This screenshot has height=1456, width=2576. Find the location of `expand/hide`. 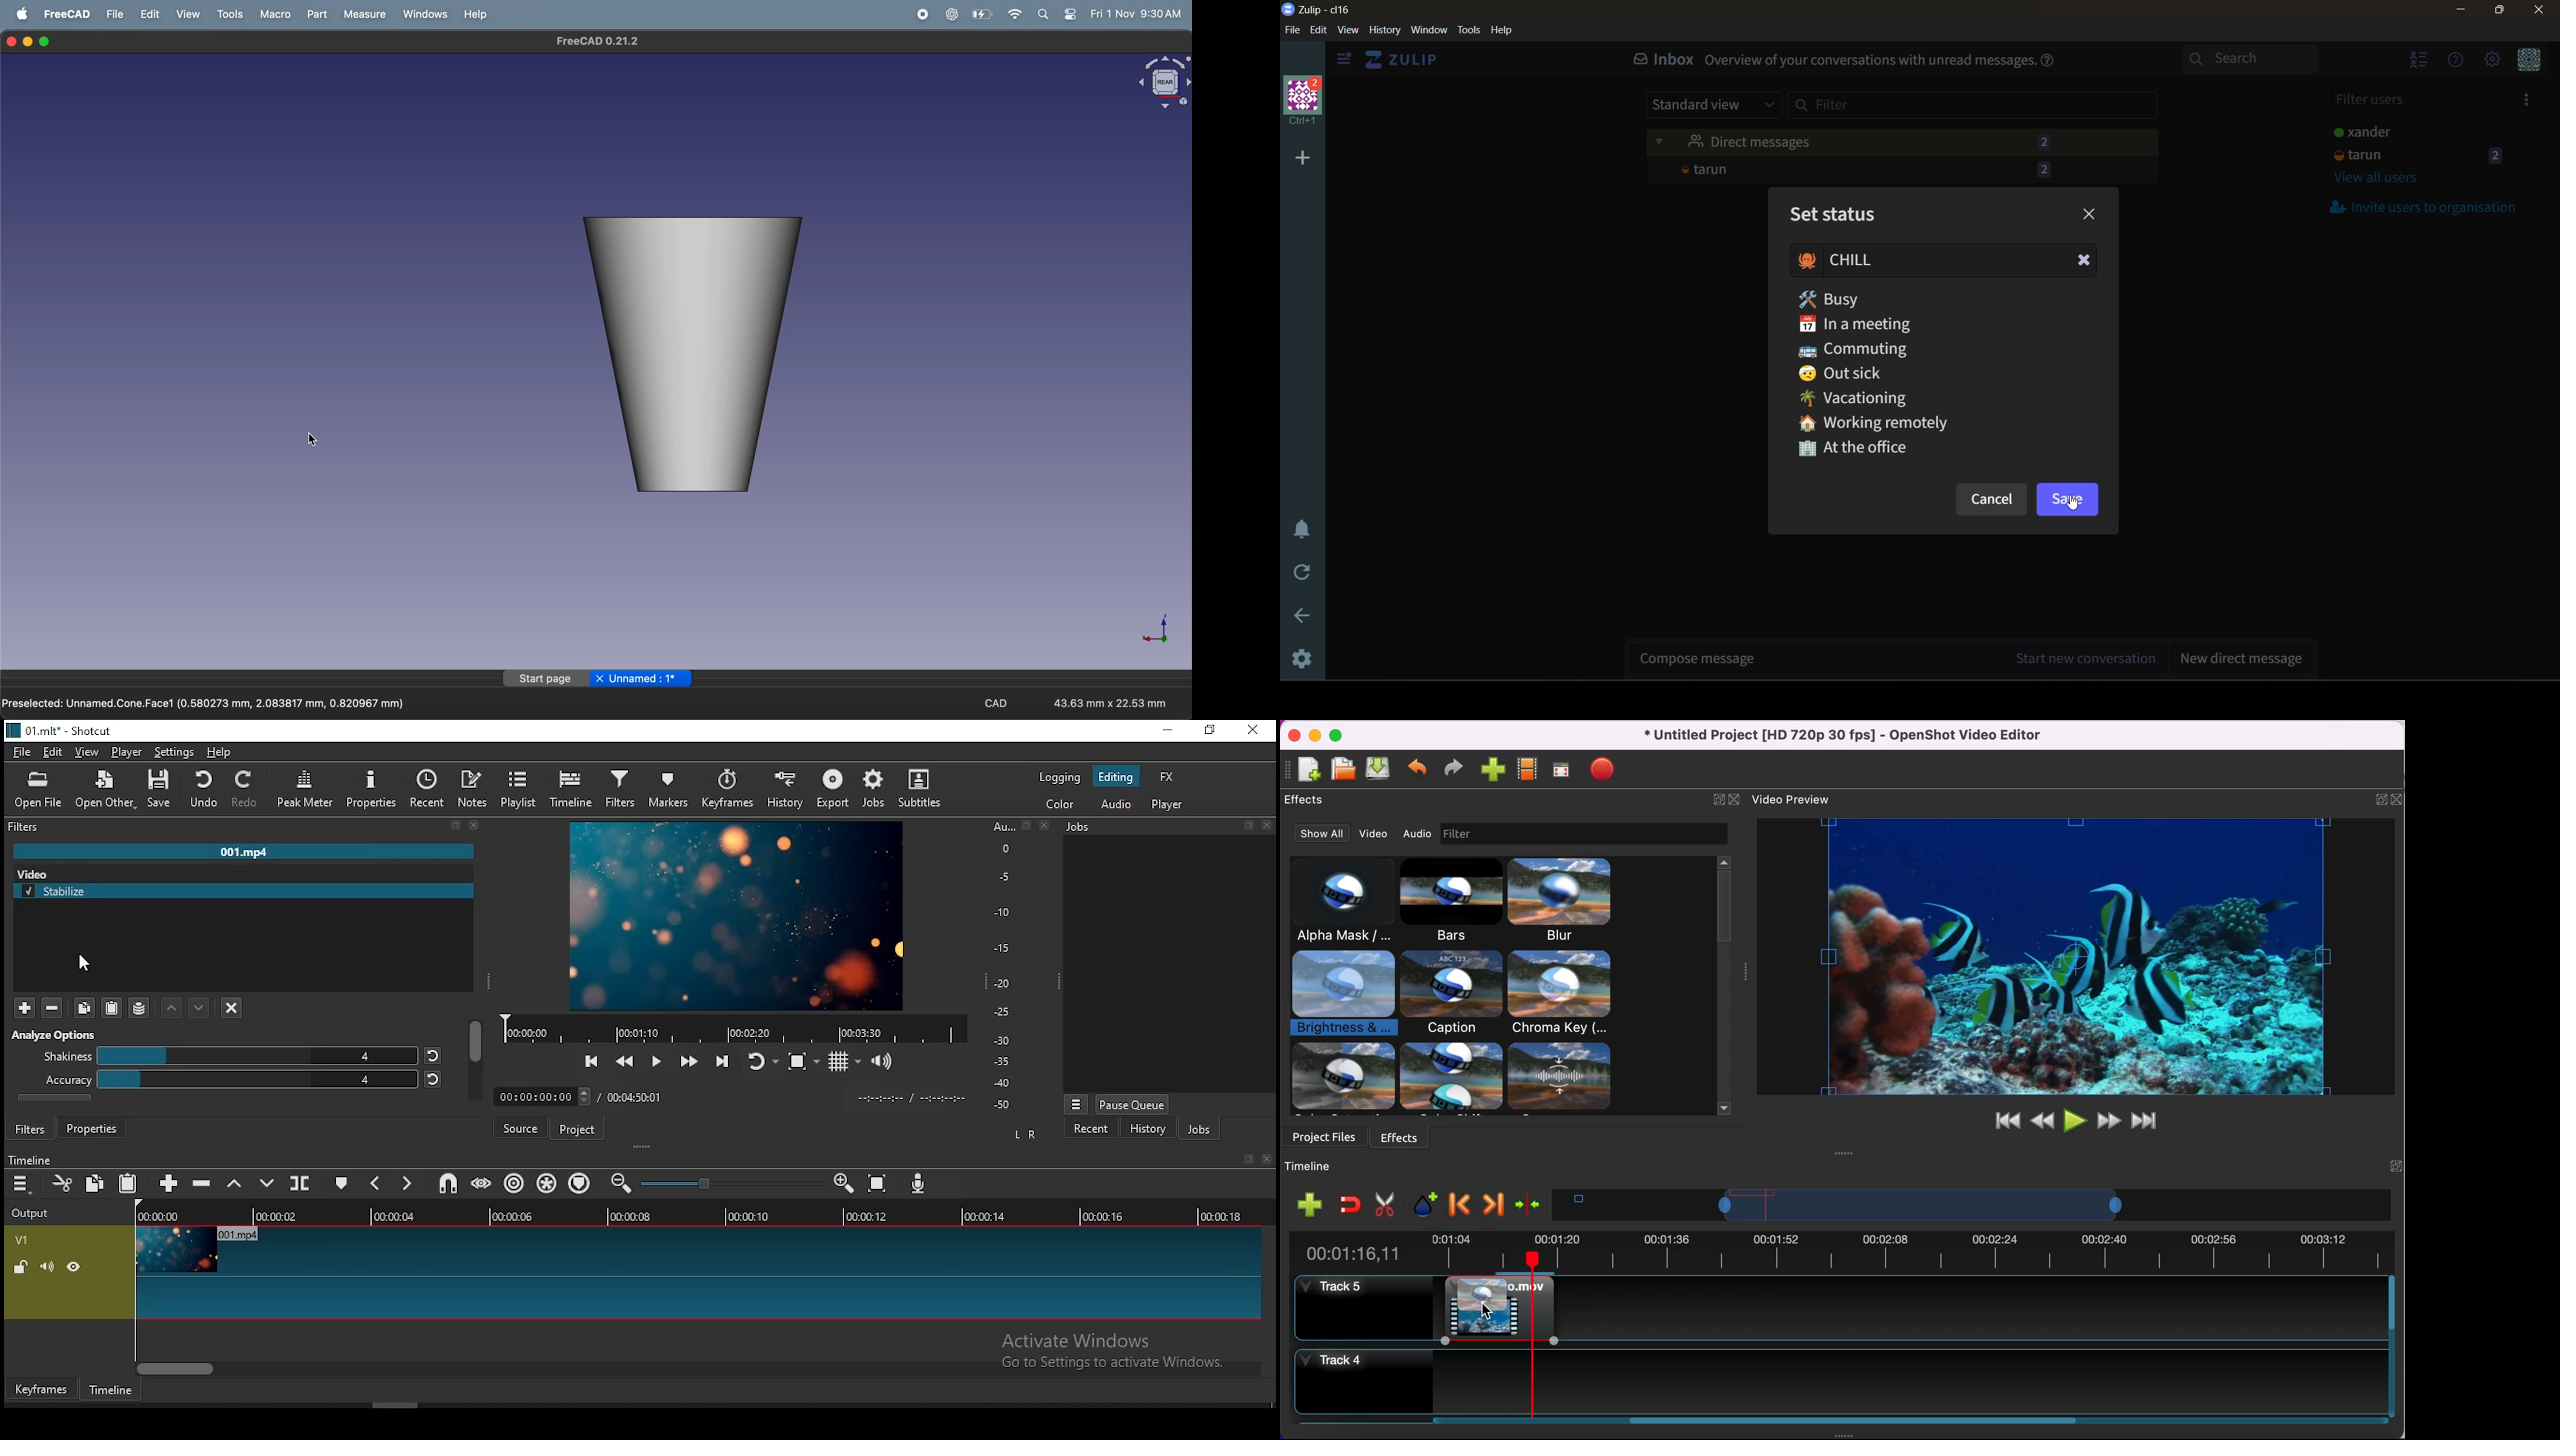

expand/hide is located at coordinates (2379, 798).